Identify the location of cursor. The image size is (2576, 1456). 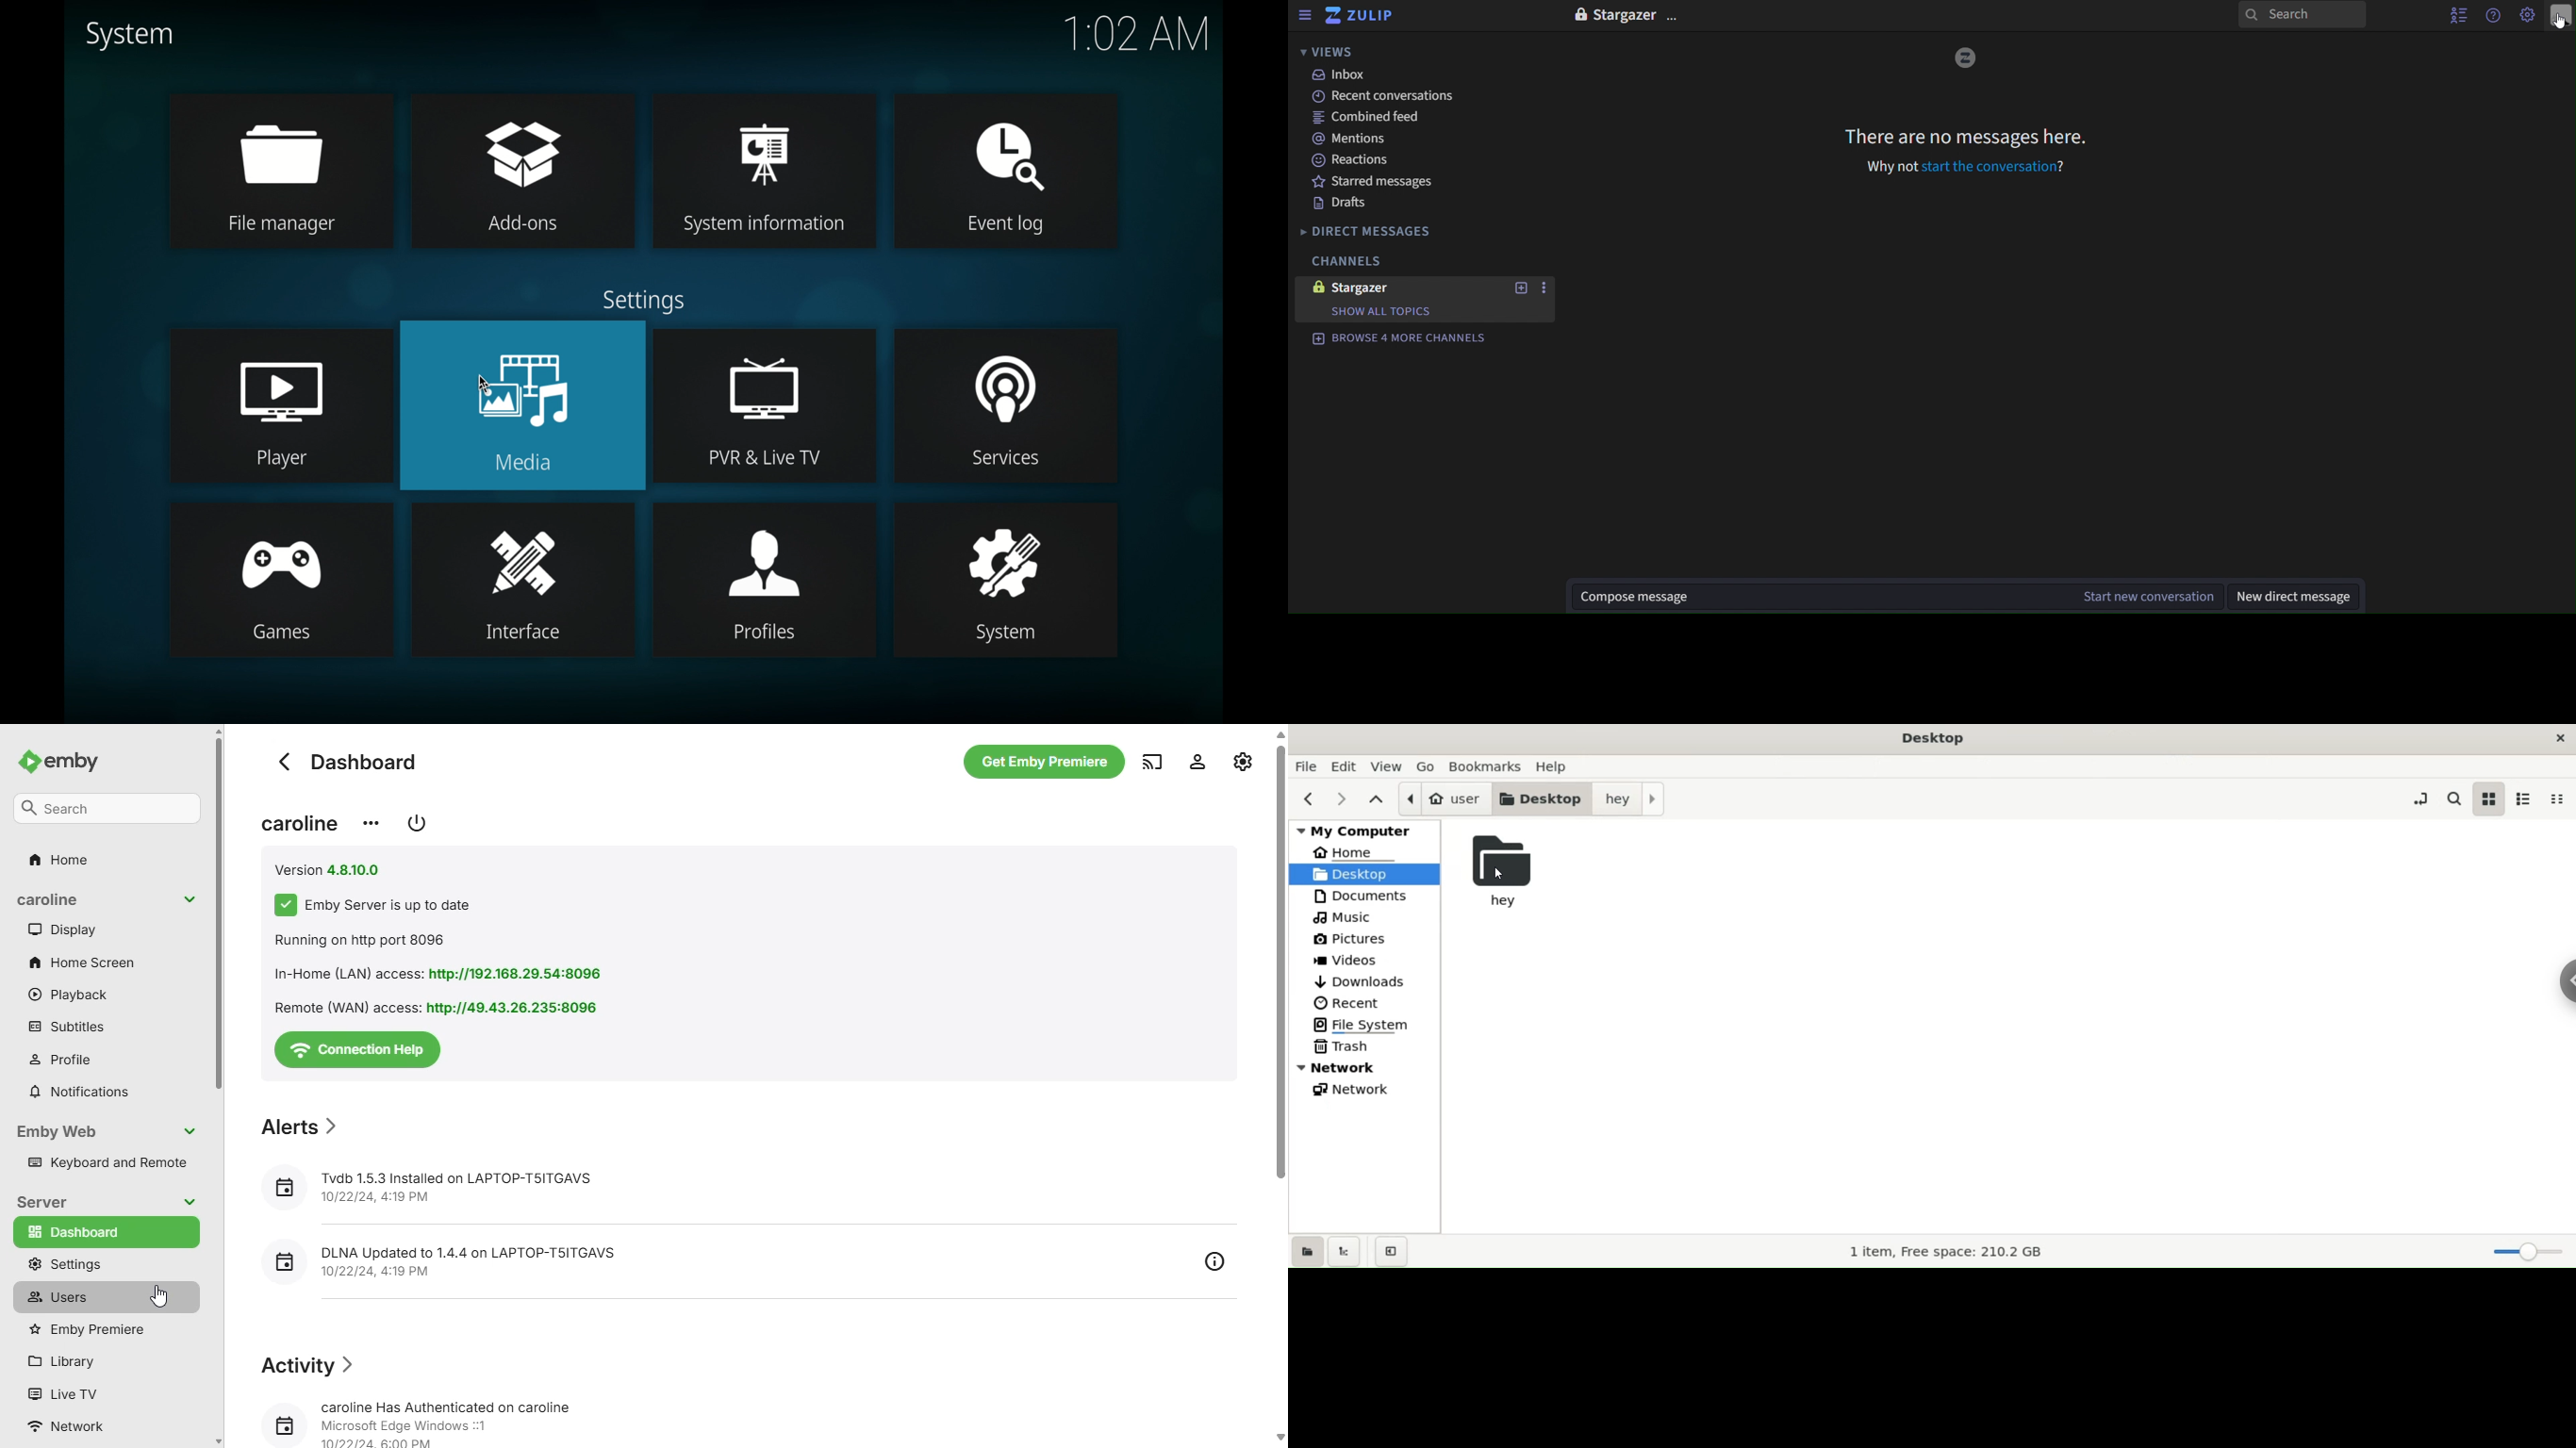
(492, 387).